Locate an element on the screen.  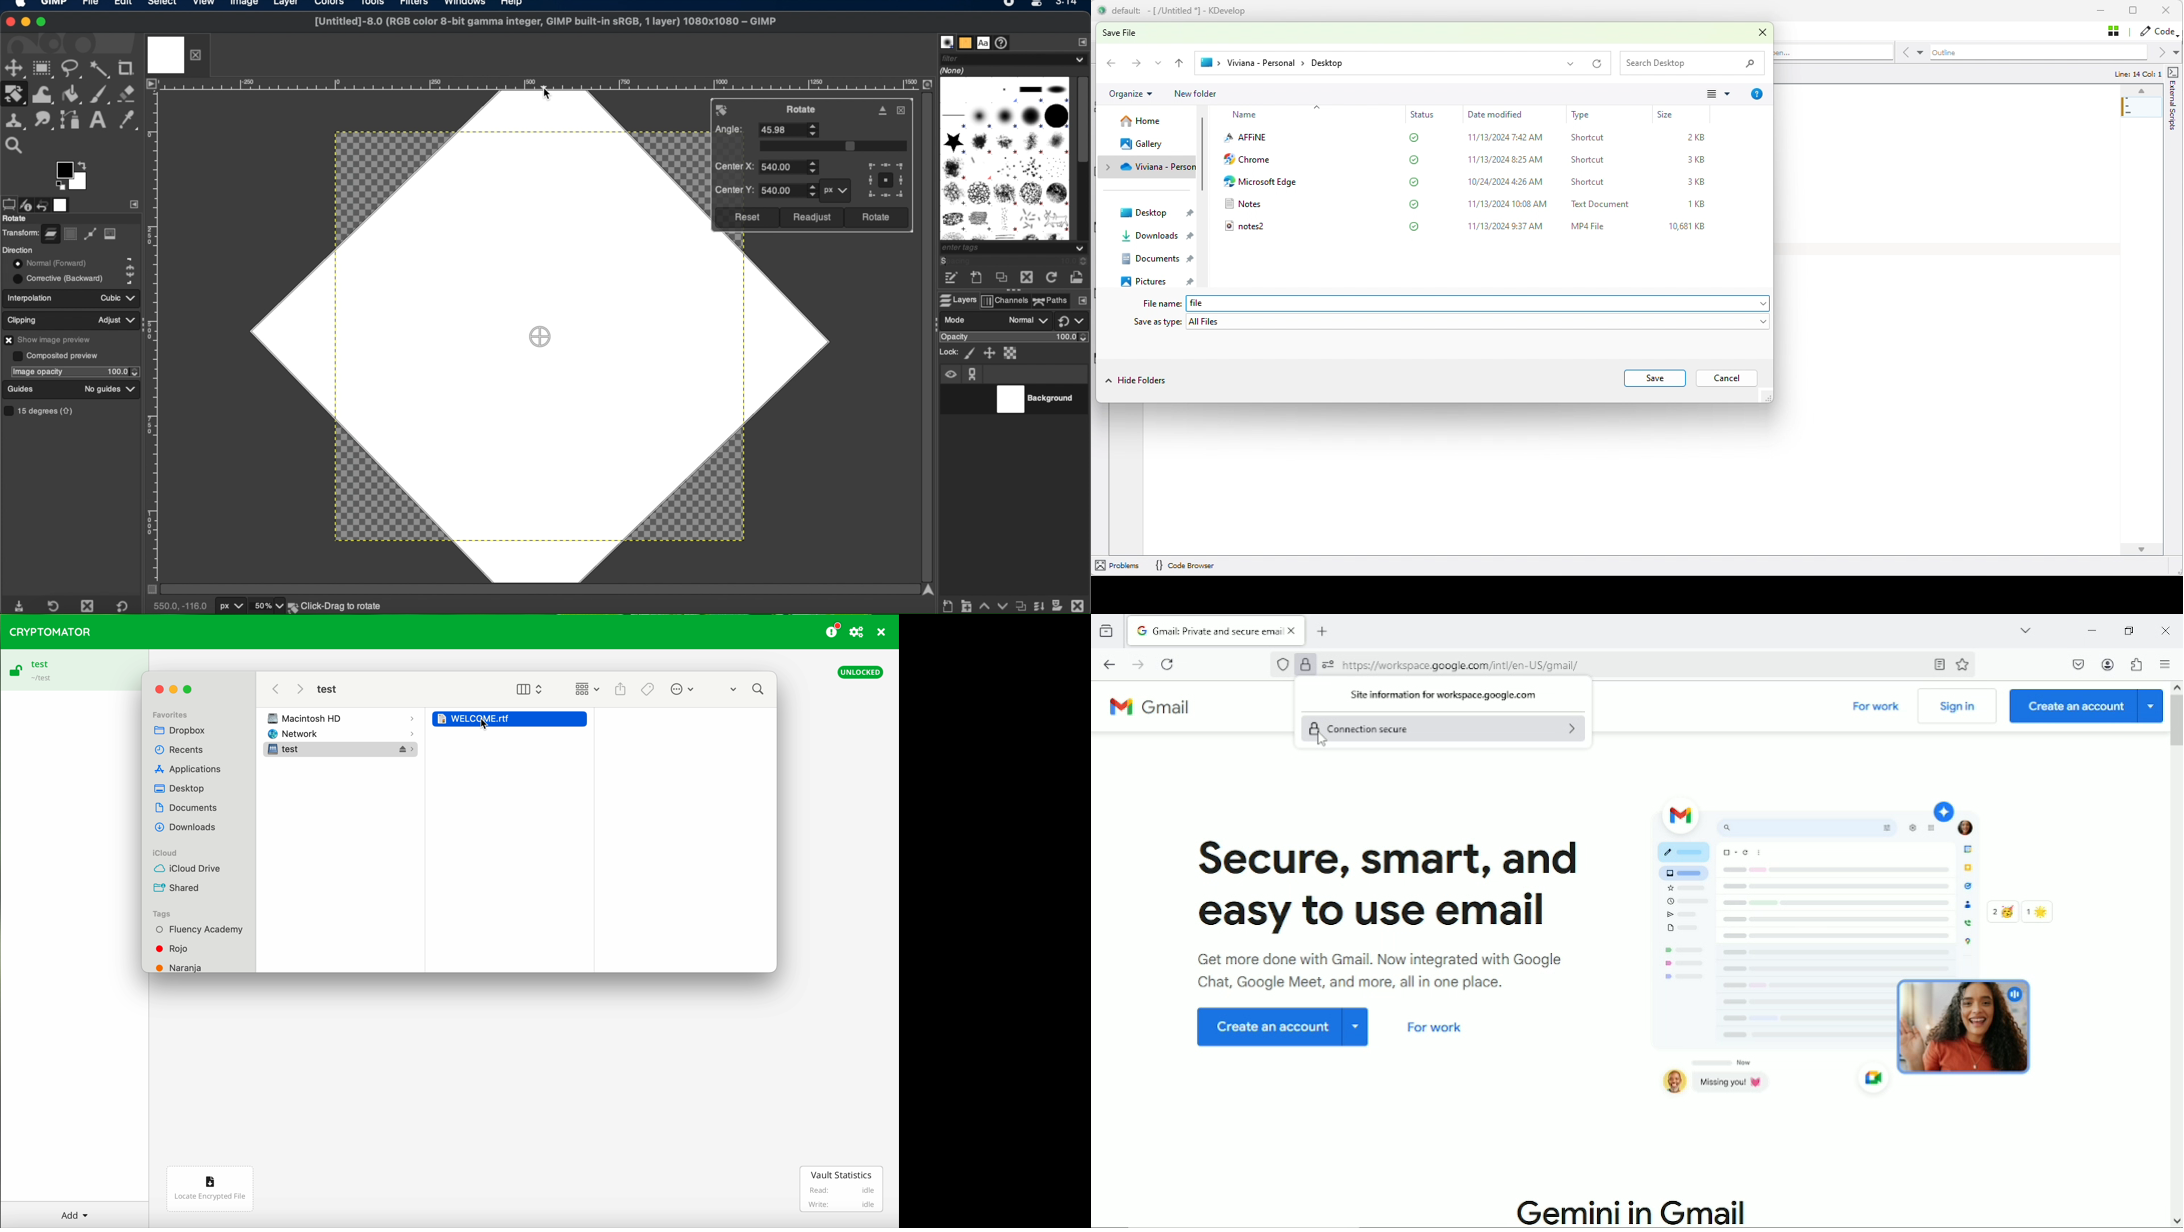
duplicate properties is located at coordinates (1019, 603).